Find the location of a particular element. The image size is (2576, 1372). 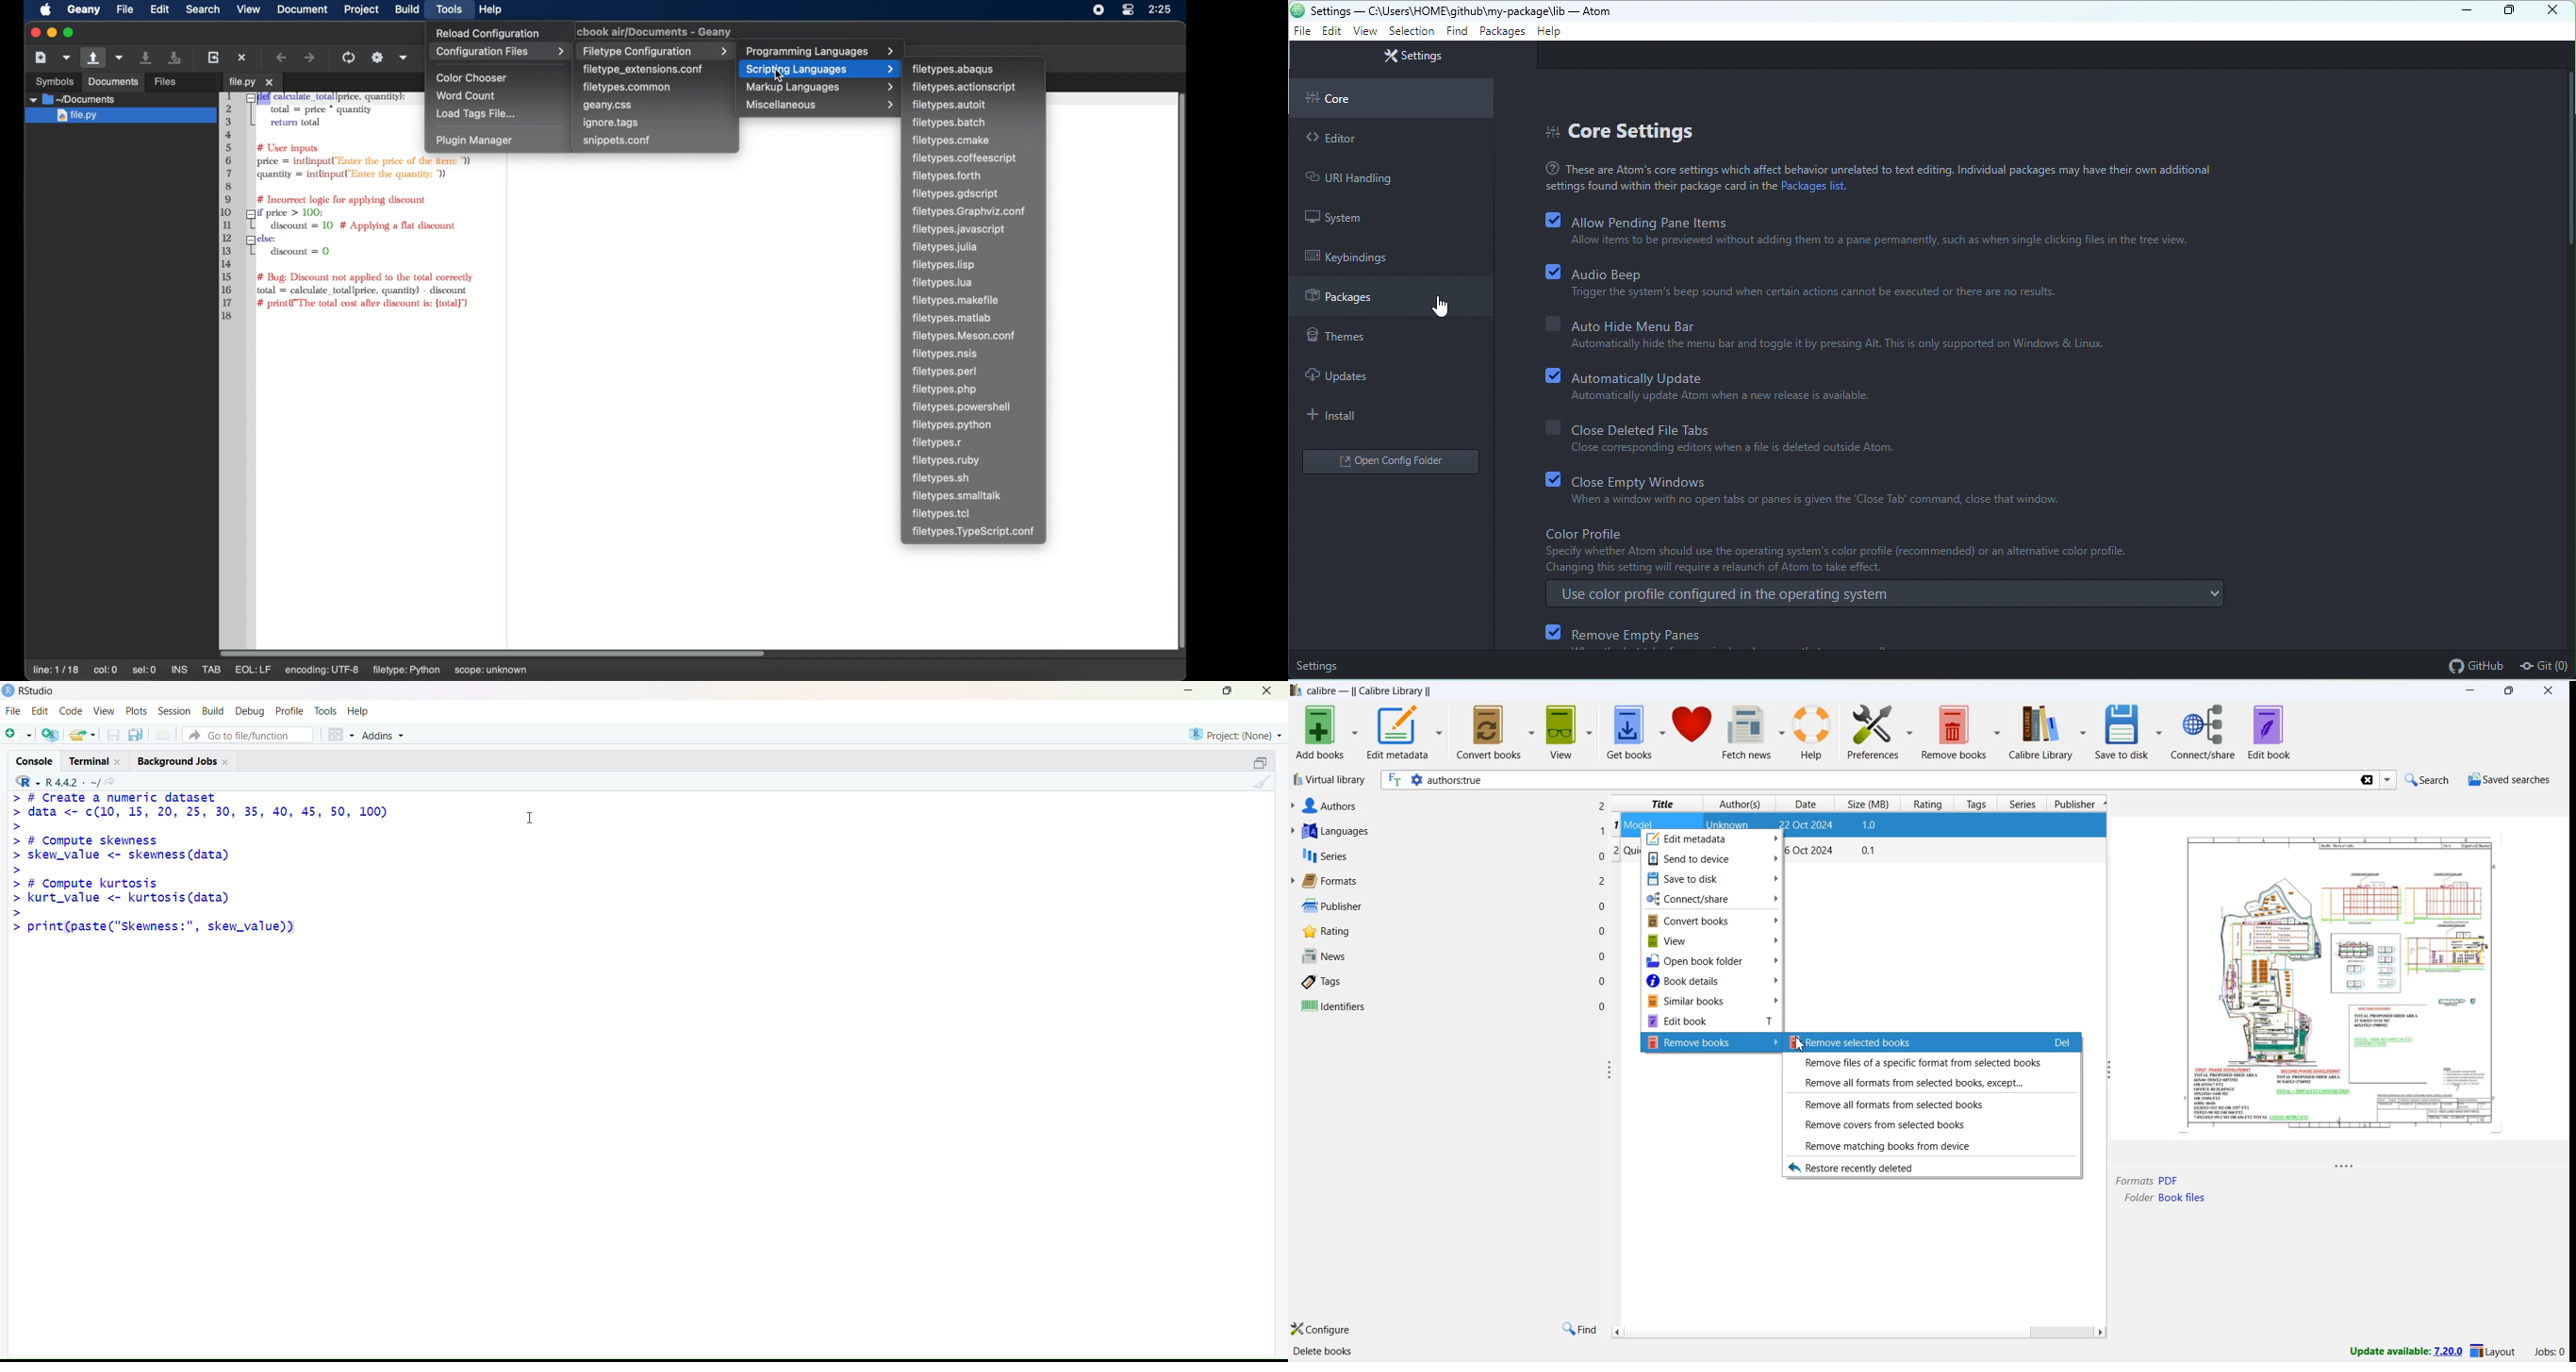

Addins is located at coordinates (388, 735).